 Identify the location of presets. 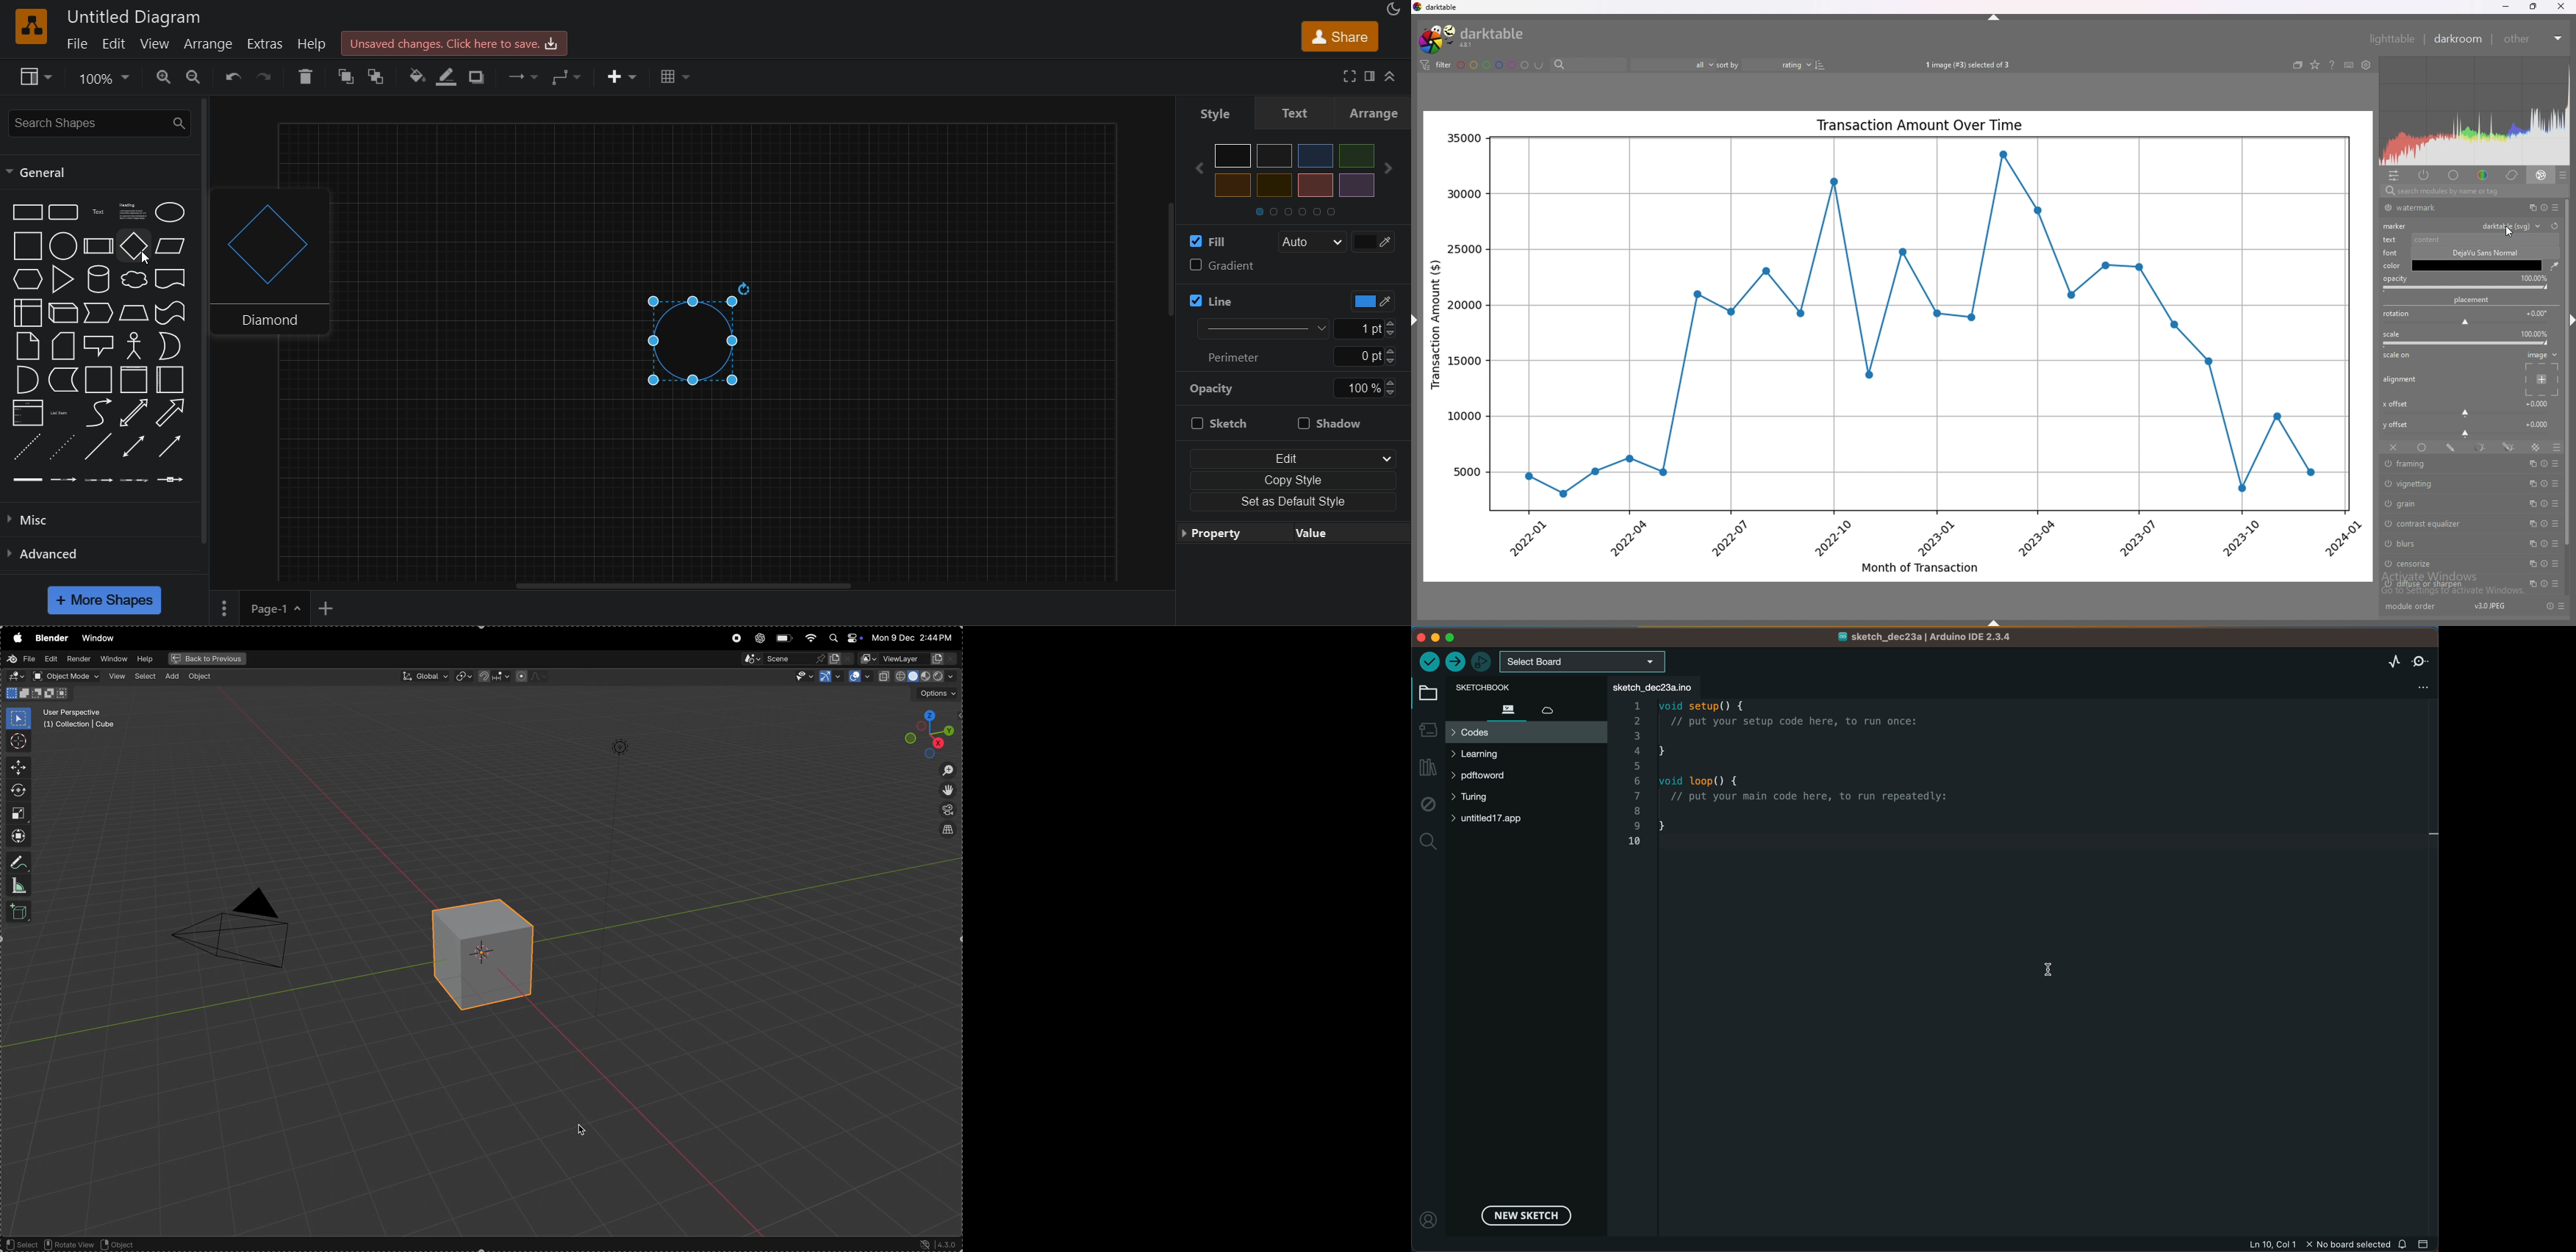
(2556, 524).